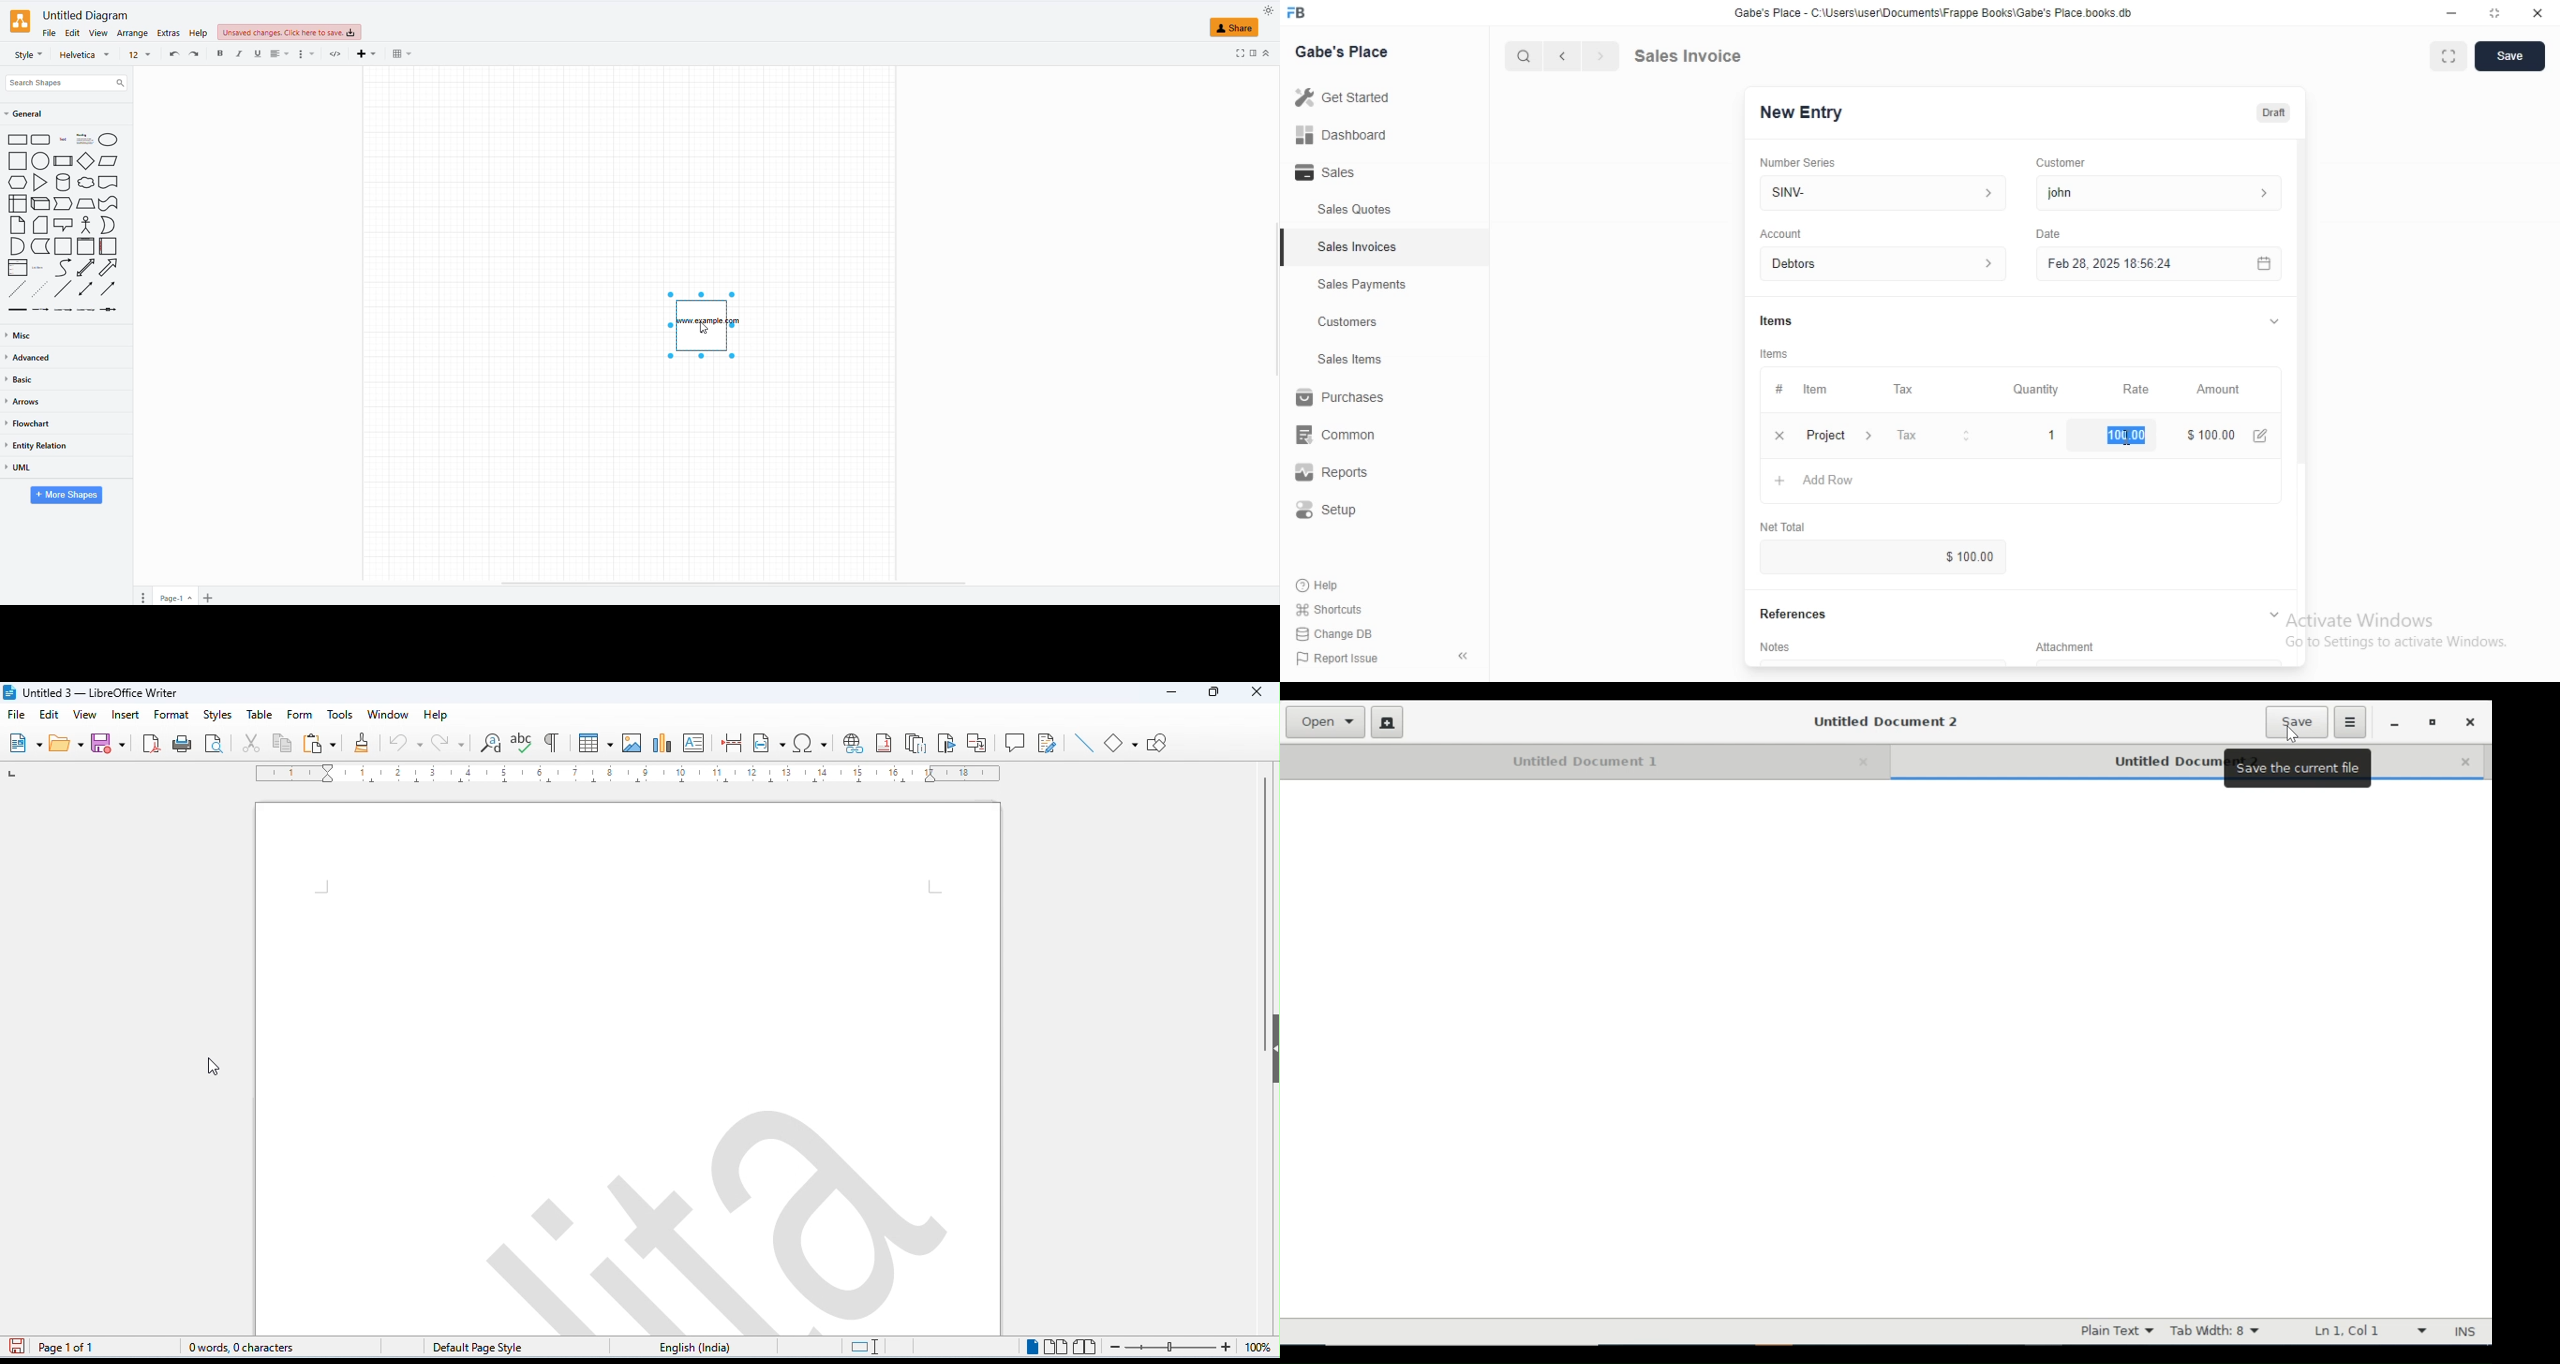 This screenshot has height=1372, width=2576. Describe the element at coordinates (370, 53) in the screenshot. I see `insert` at that location.